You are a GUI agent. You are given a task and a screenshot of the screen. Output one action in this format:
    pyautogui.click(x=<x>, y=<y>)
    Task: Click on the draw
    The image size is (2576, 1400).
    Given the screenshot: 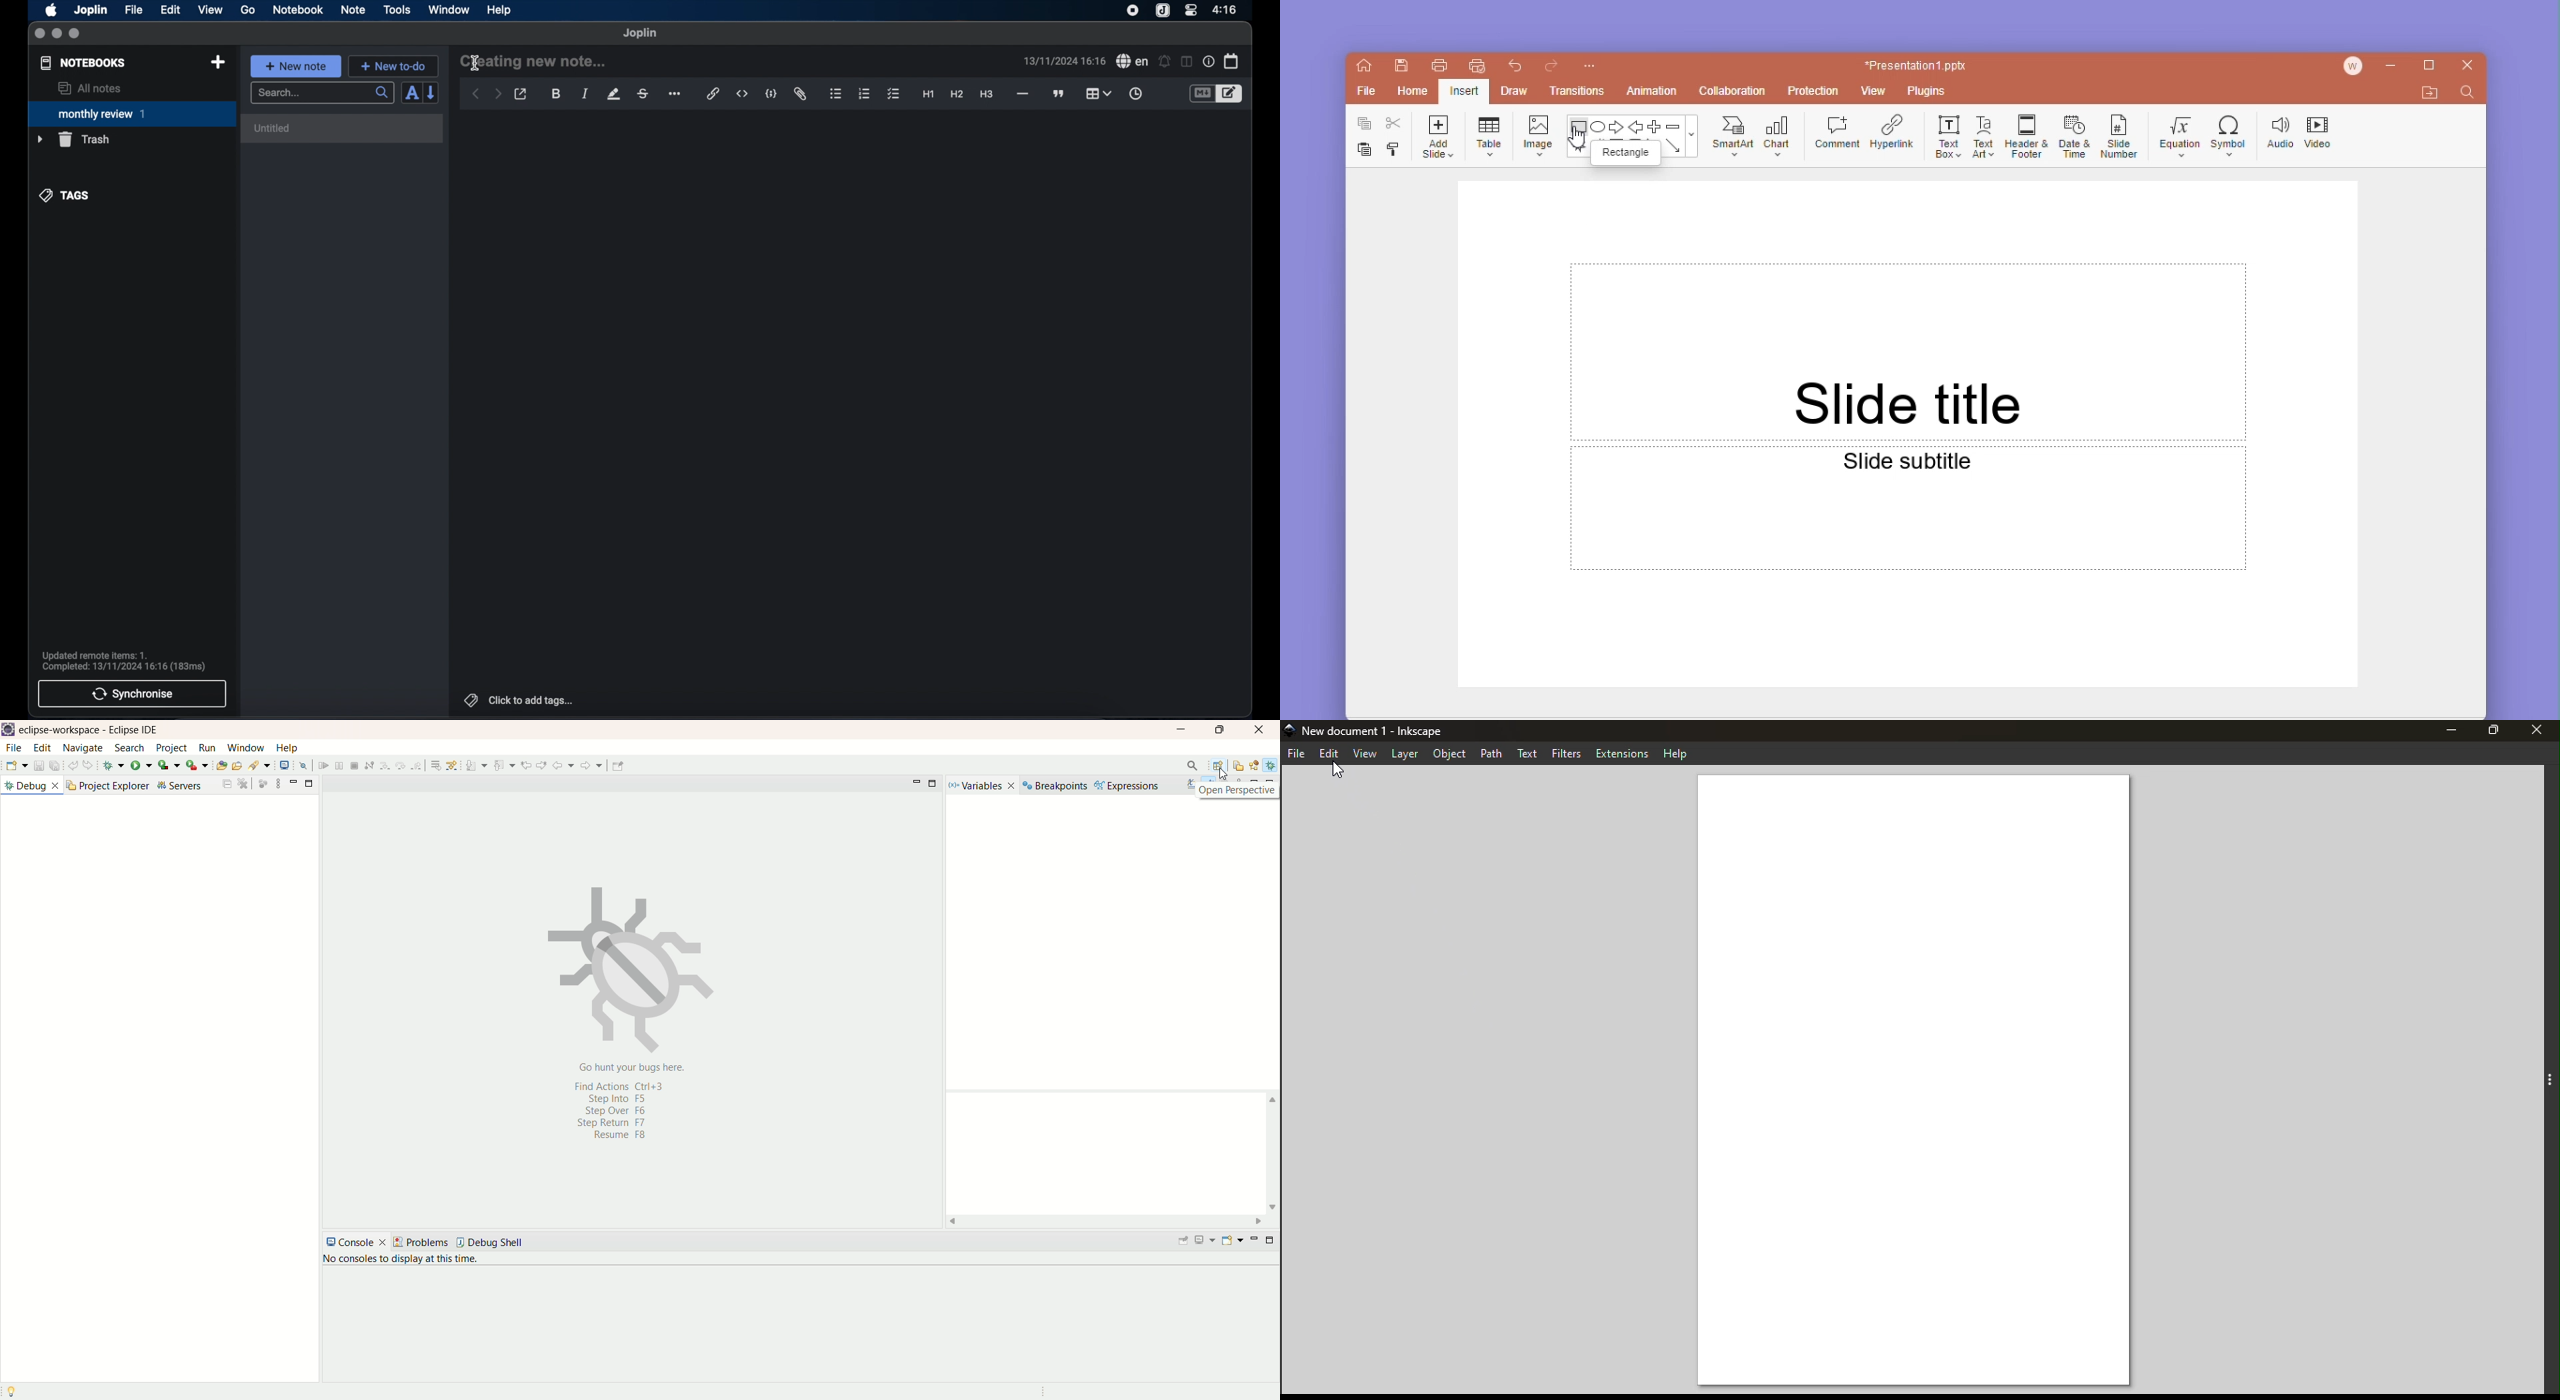 What is the action you would take?
    pyautogui.click(x=1515, y=89)
    